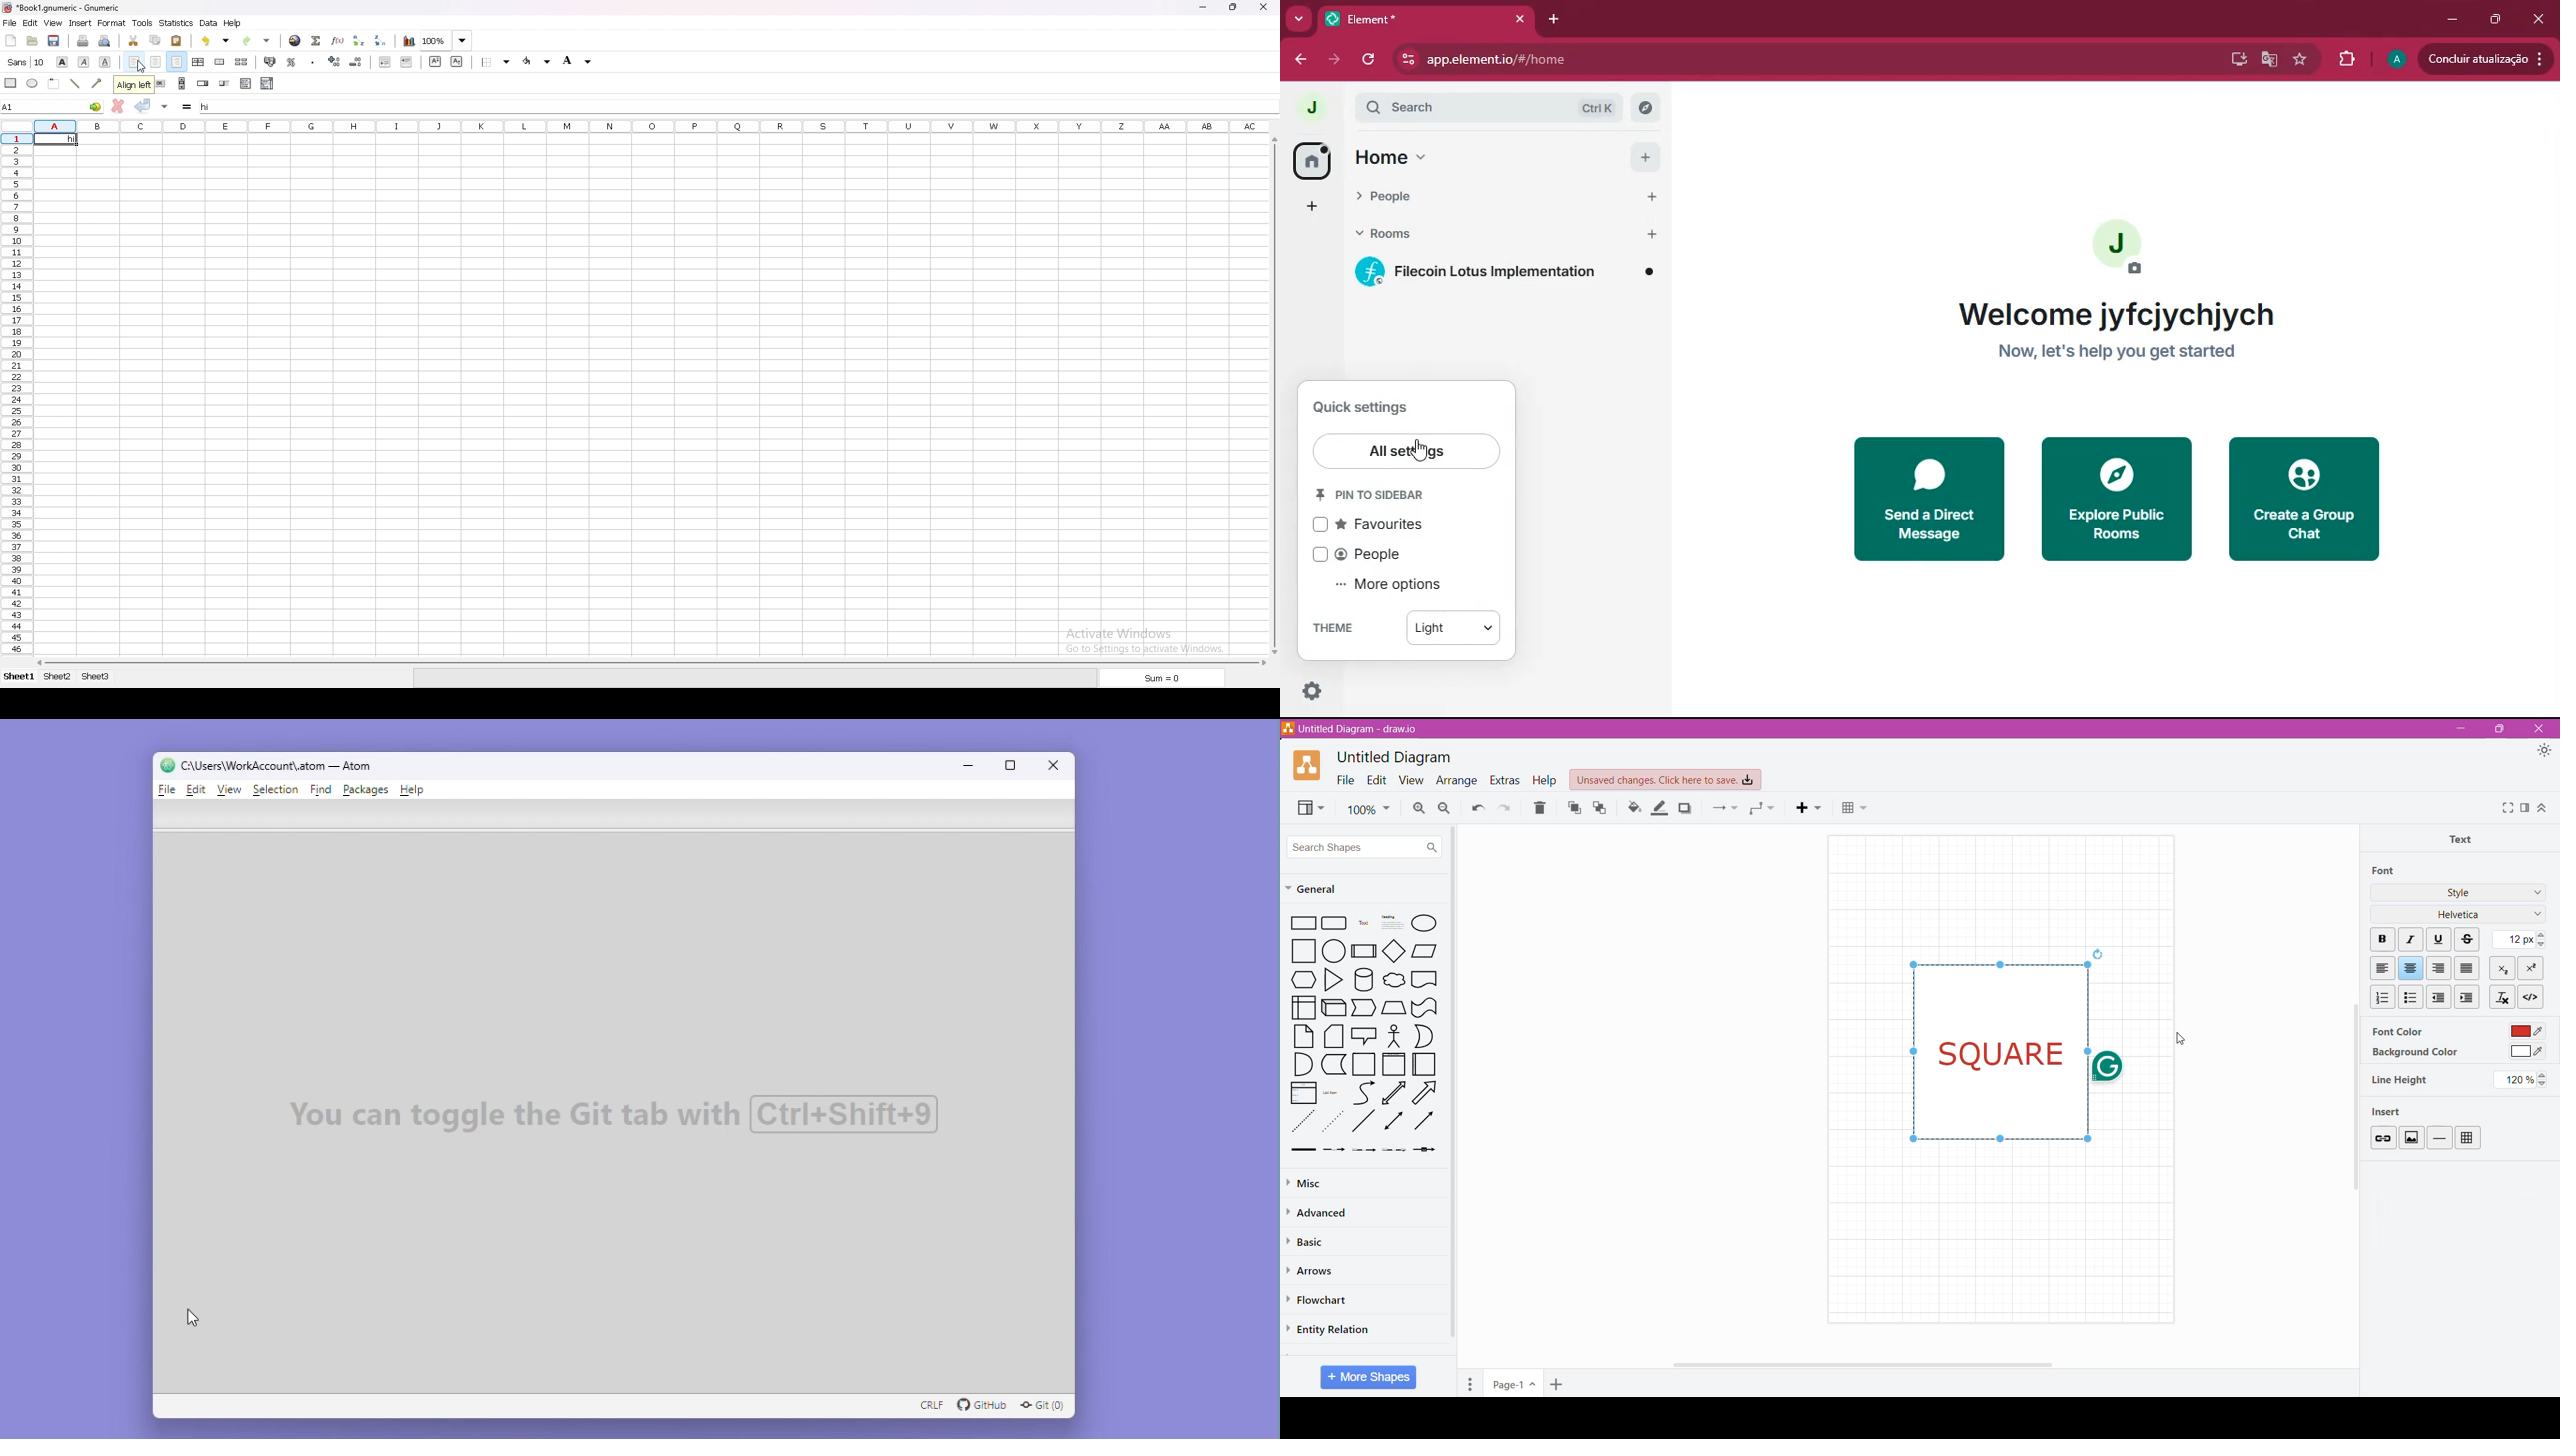 The image size is (2576, 1456). What do you see at coordinates (1453, 627) in the screenshot?
I see `light` at bounding box center [1453, 627].